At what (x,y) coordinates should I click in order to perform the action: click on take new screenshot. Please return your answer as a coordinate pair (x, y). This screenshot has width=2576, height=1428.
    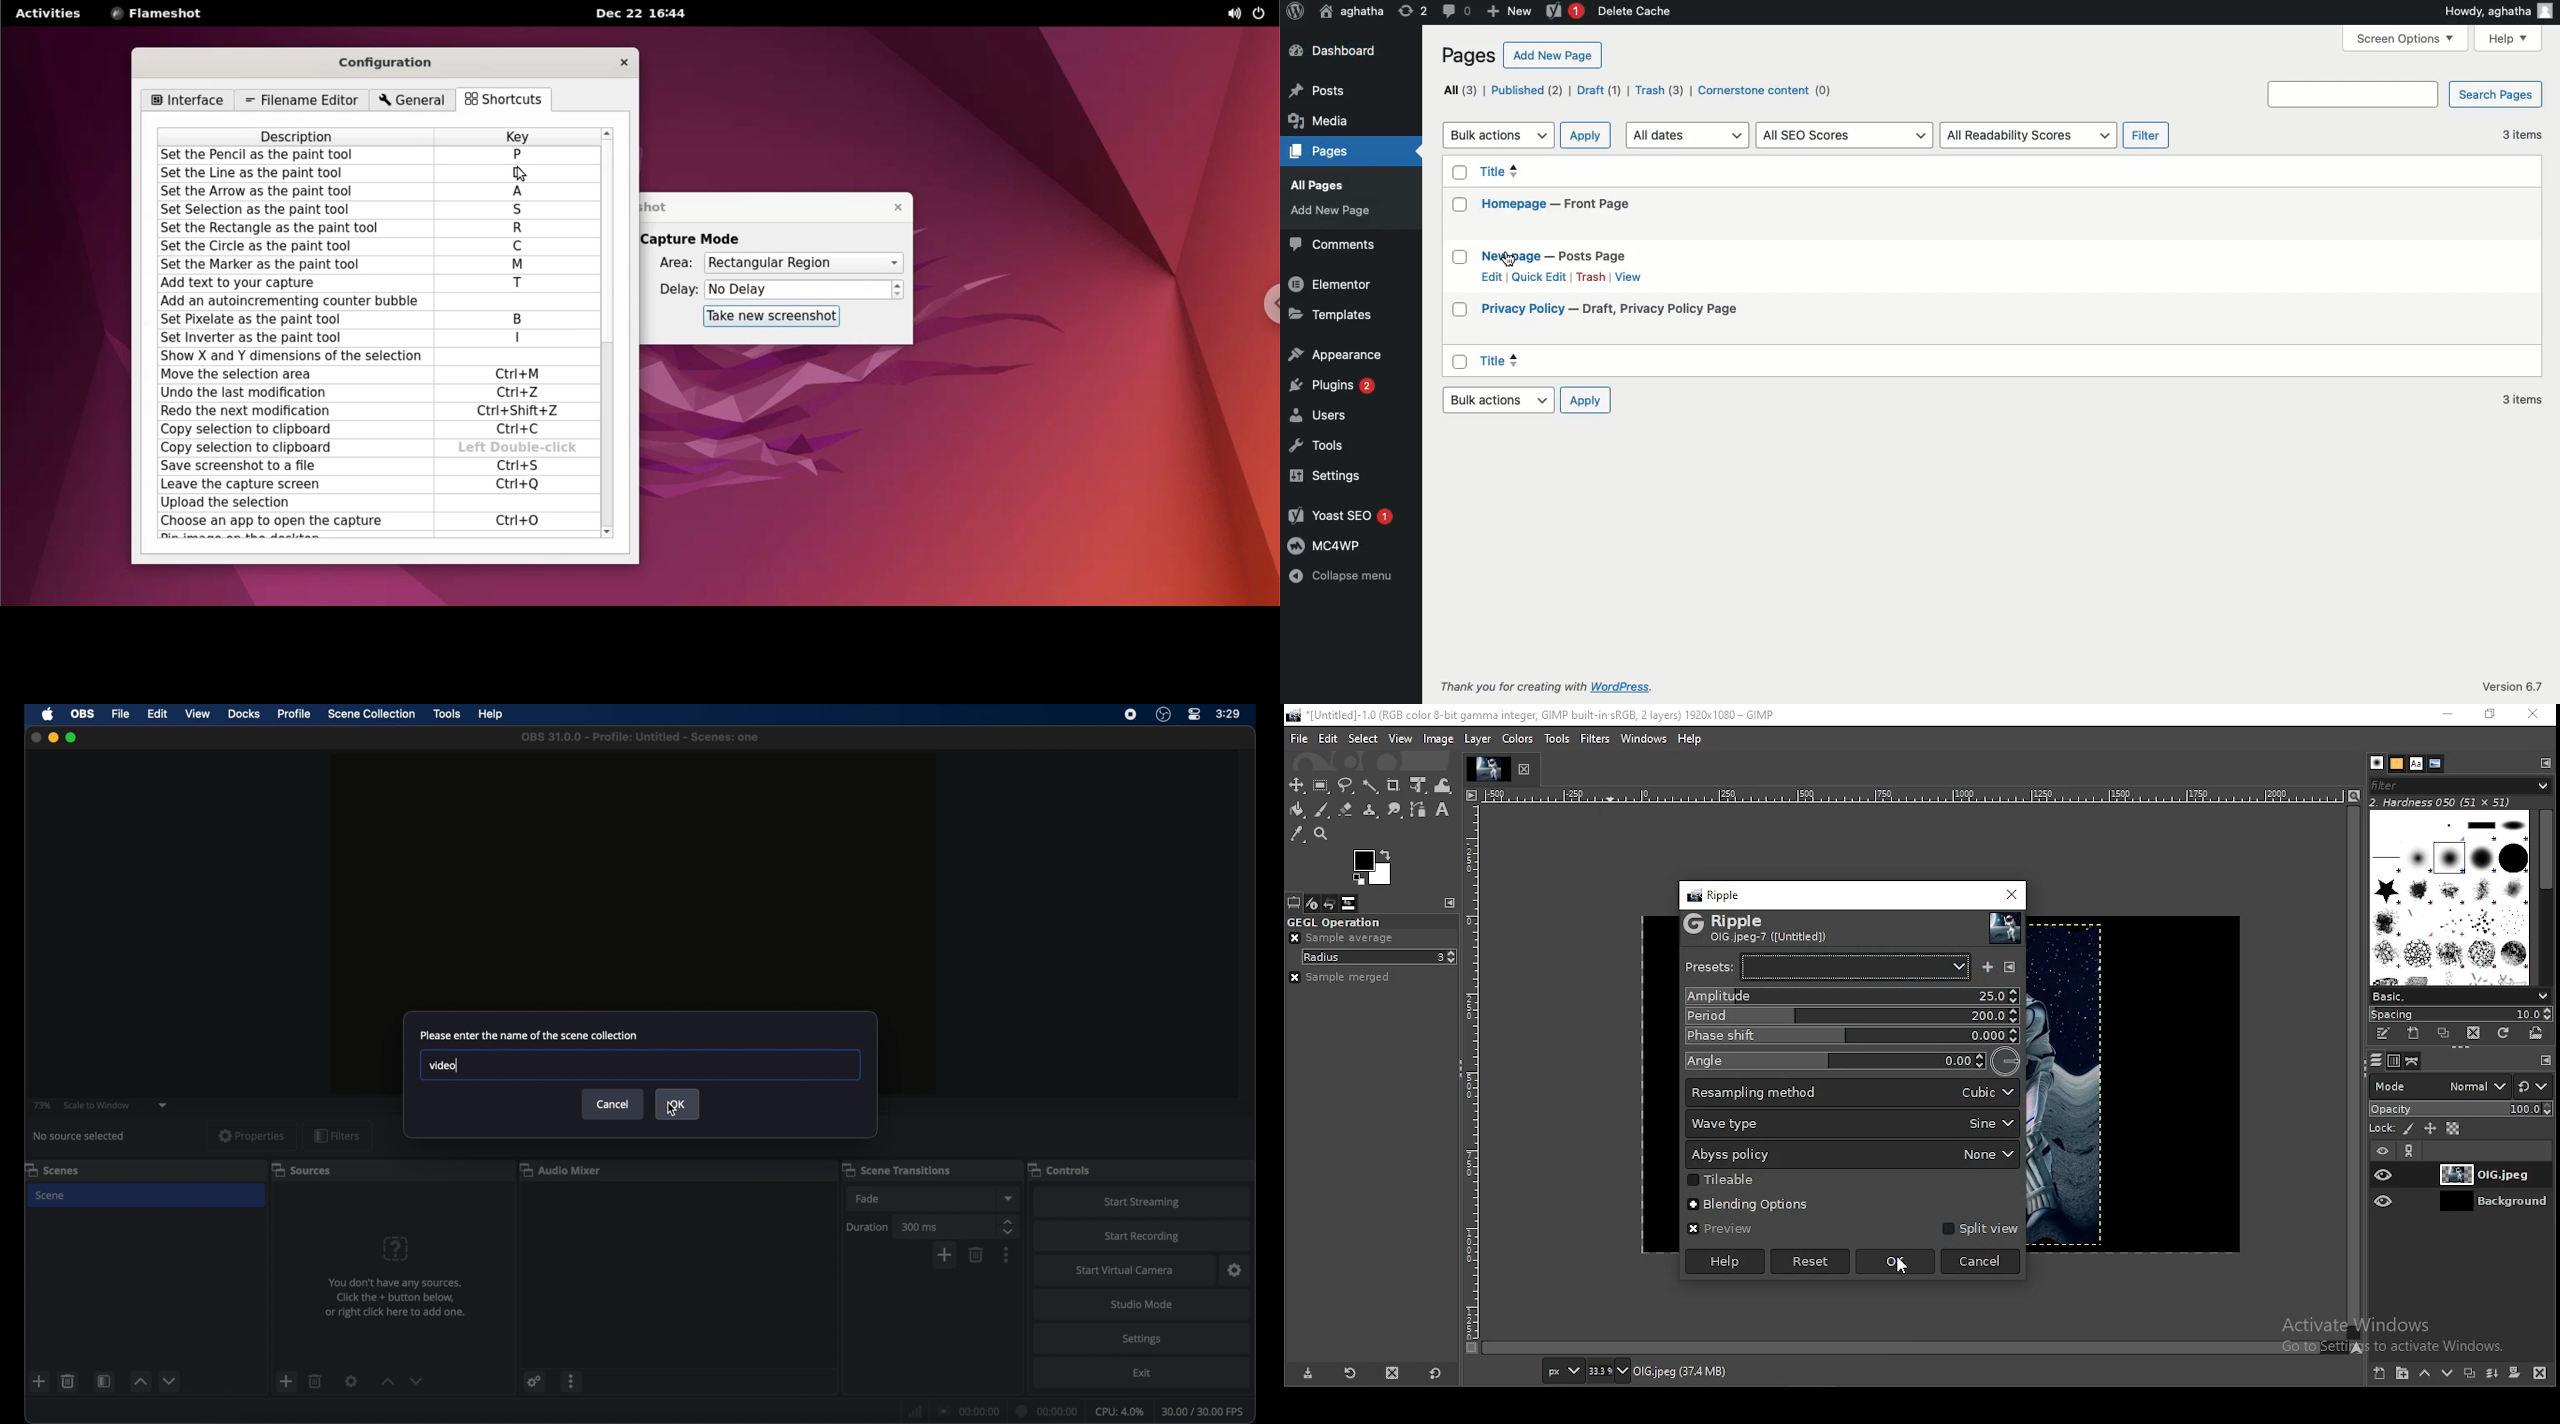
    Looking at the image, I should click on (773, 317).